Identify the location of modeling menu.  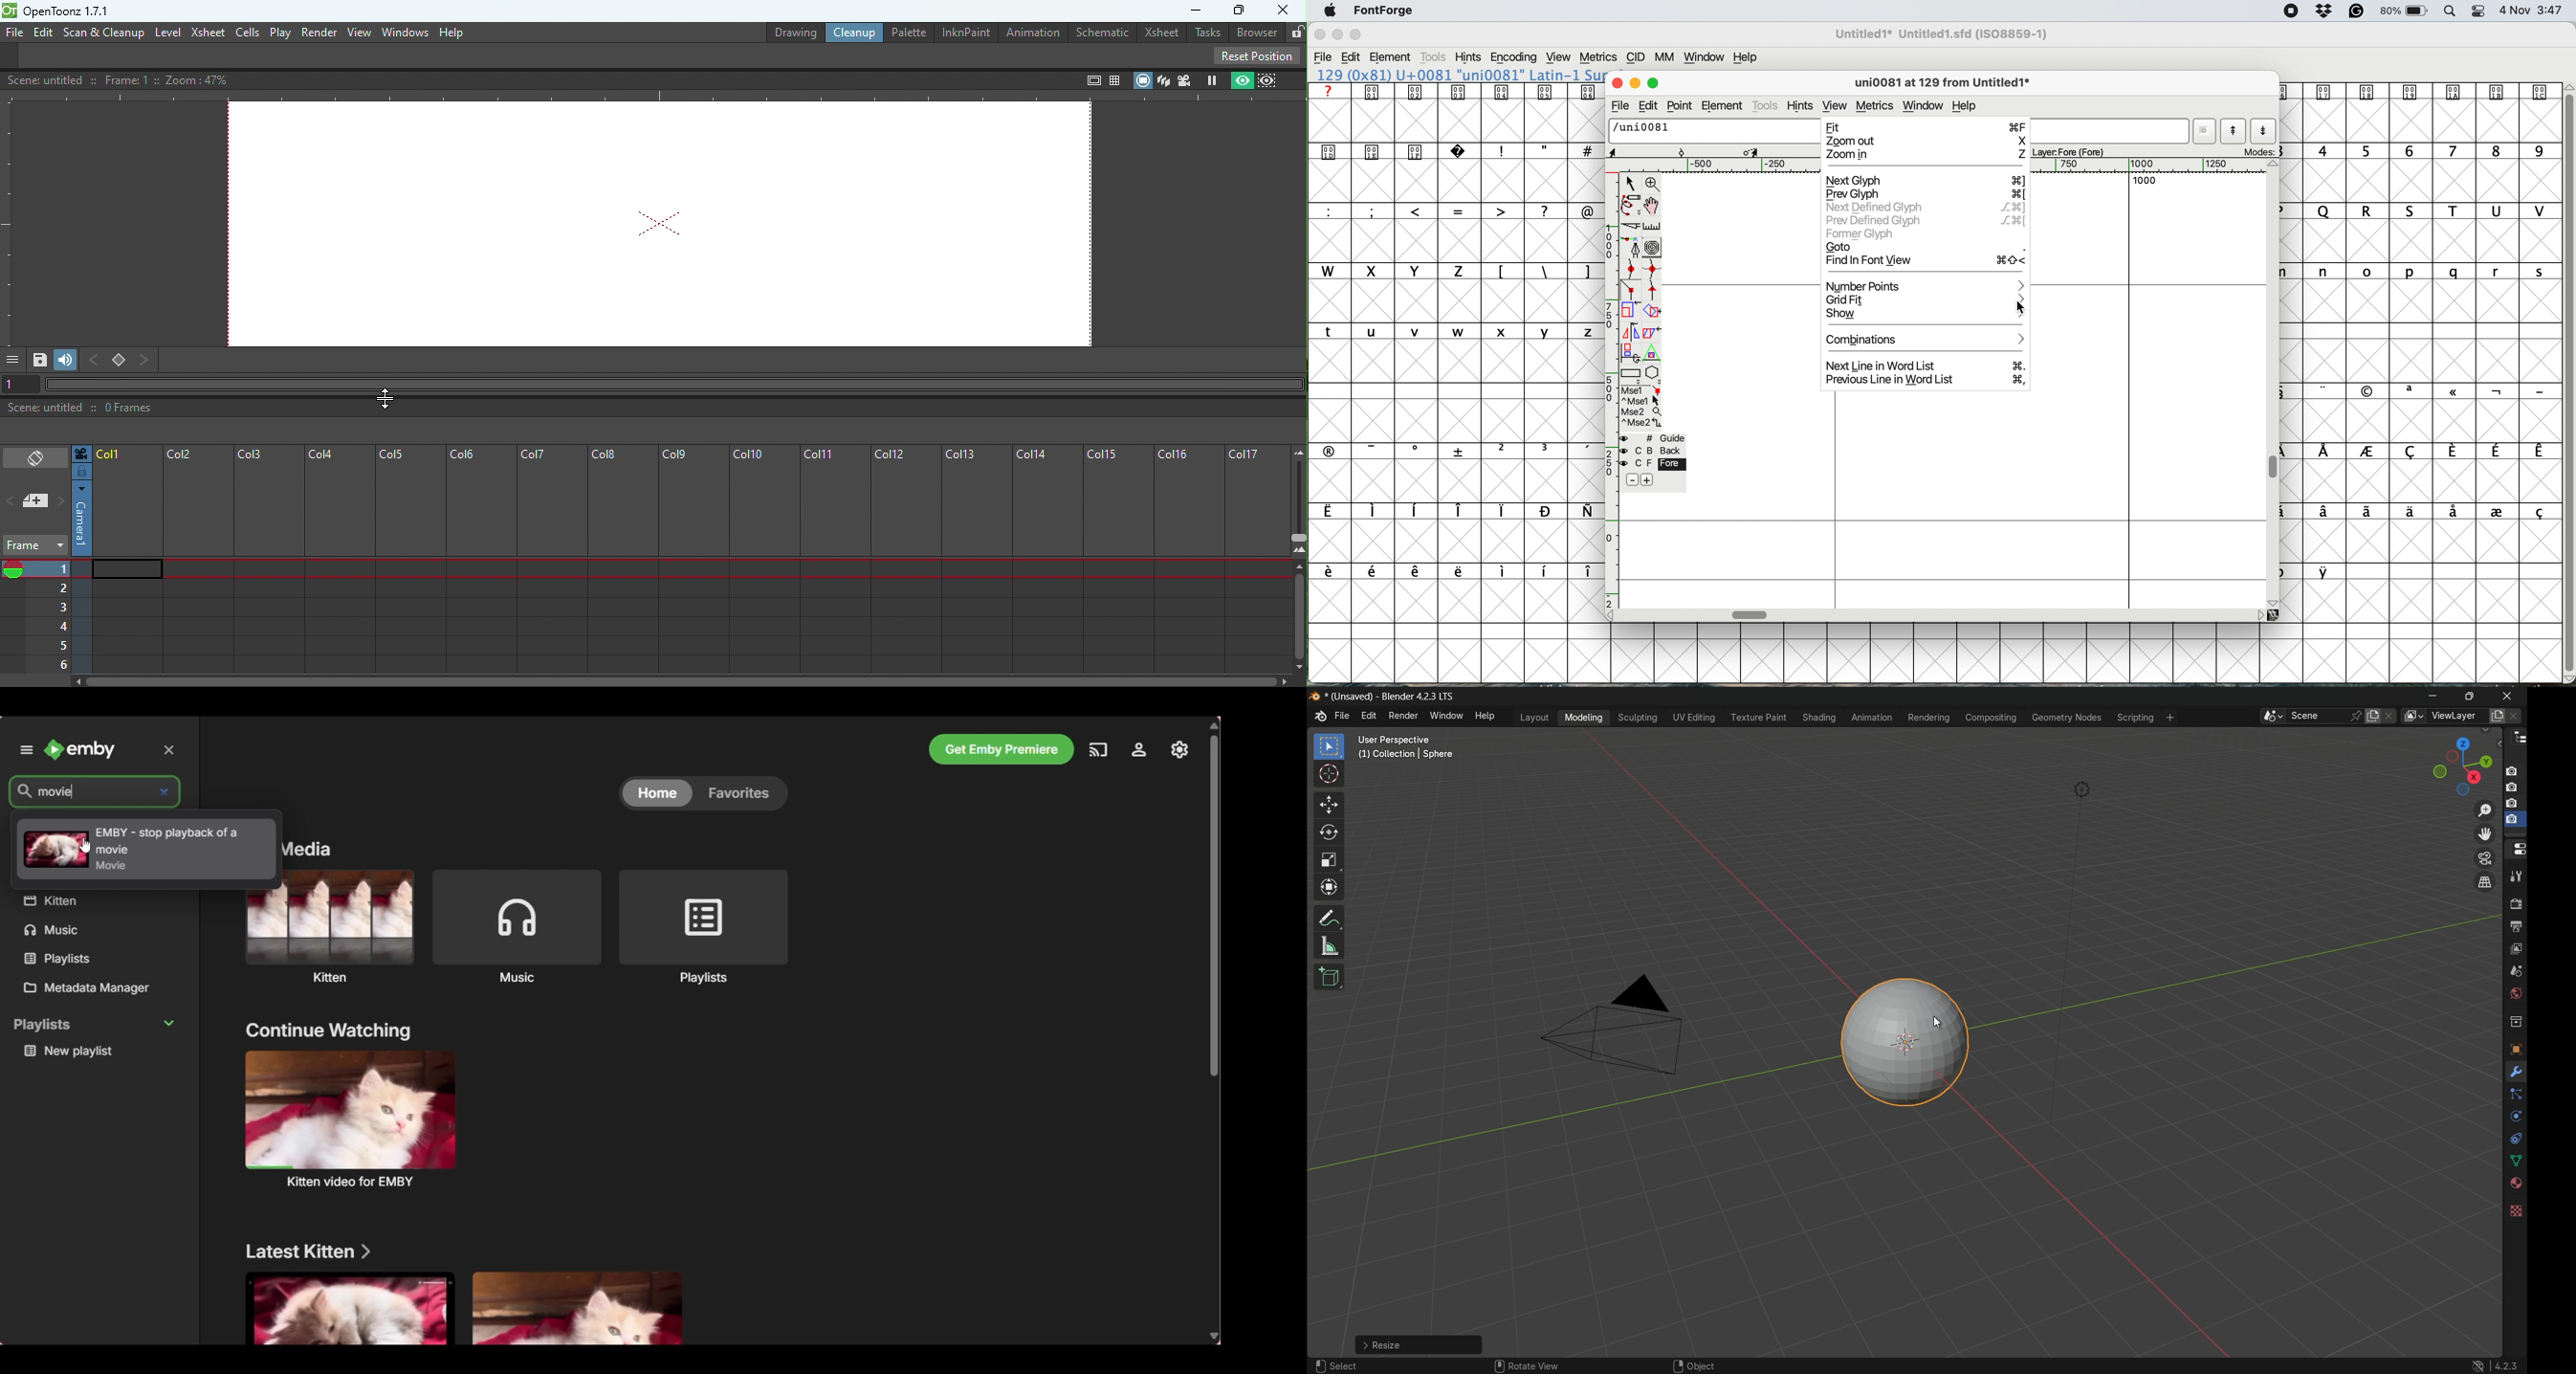
(1584, 718).